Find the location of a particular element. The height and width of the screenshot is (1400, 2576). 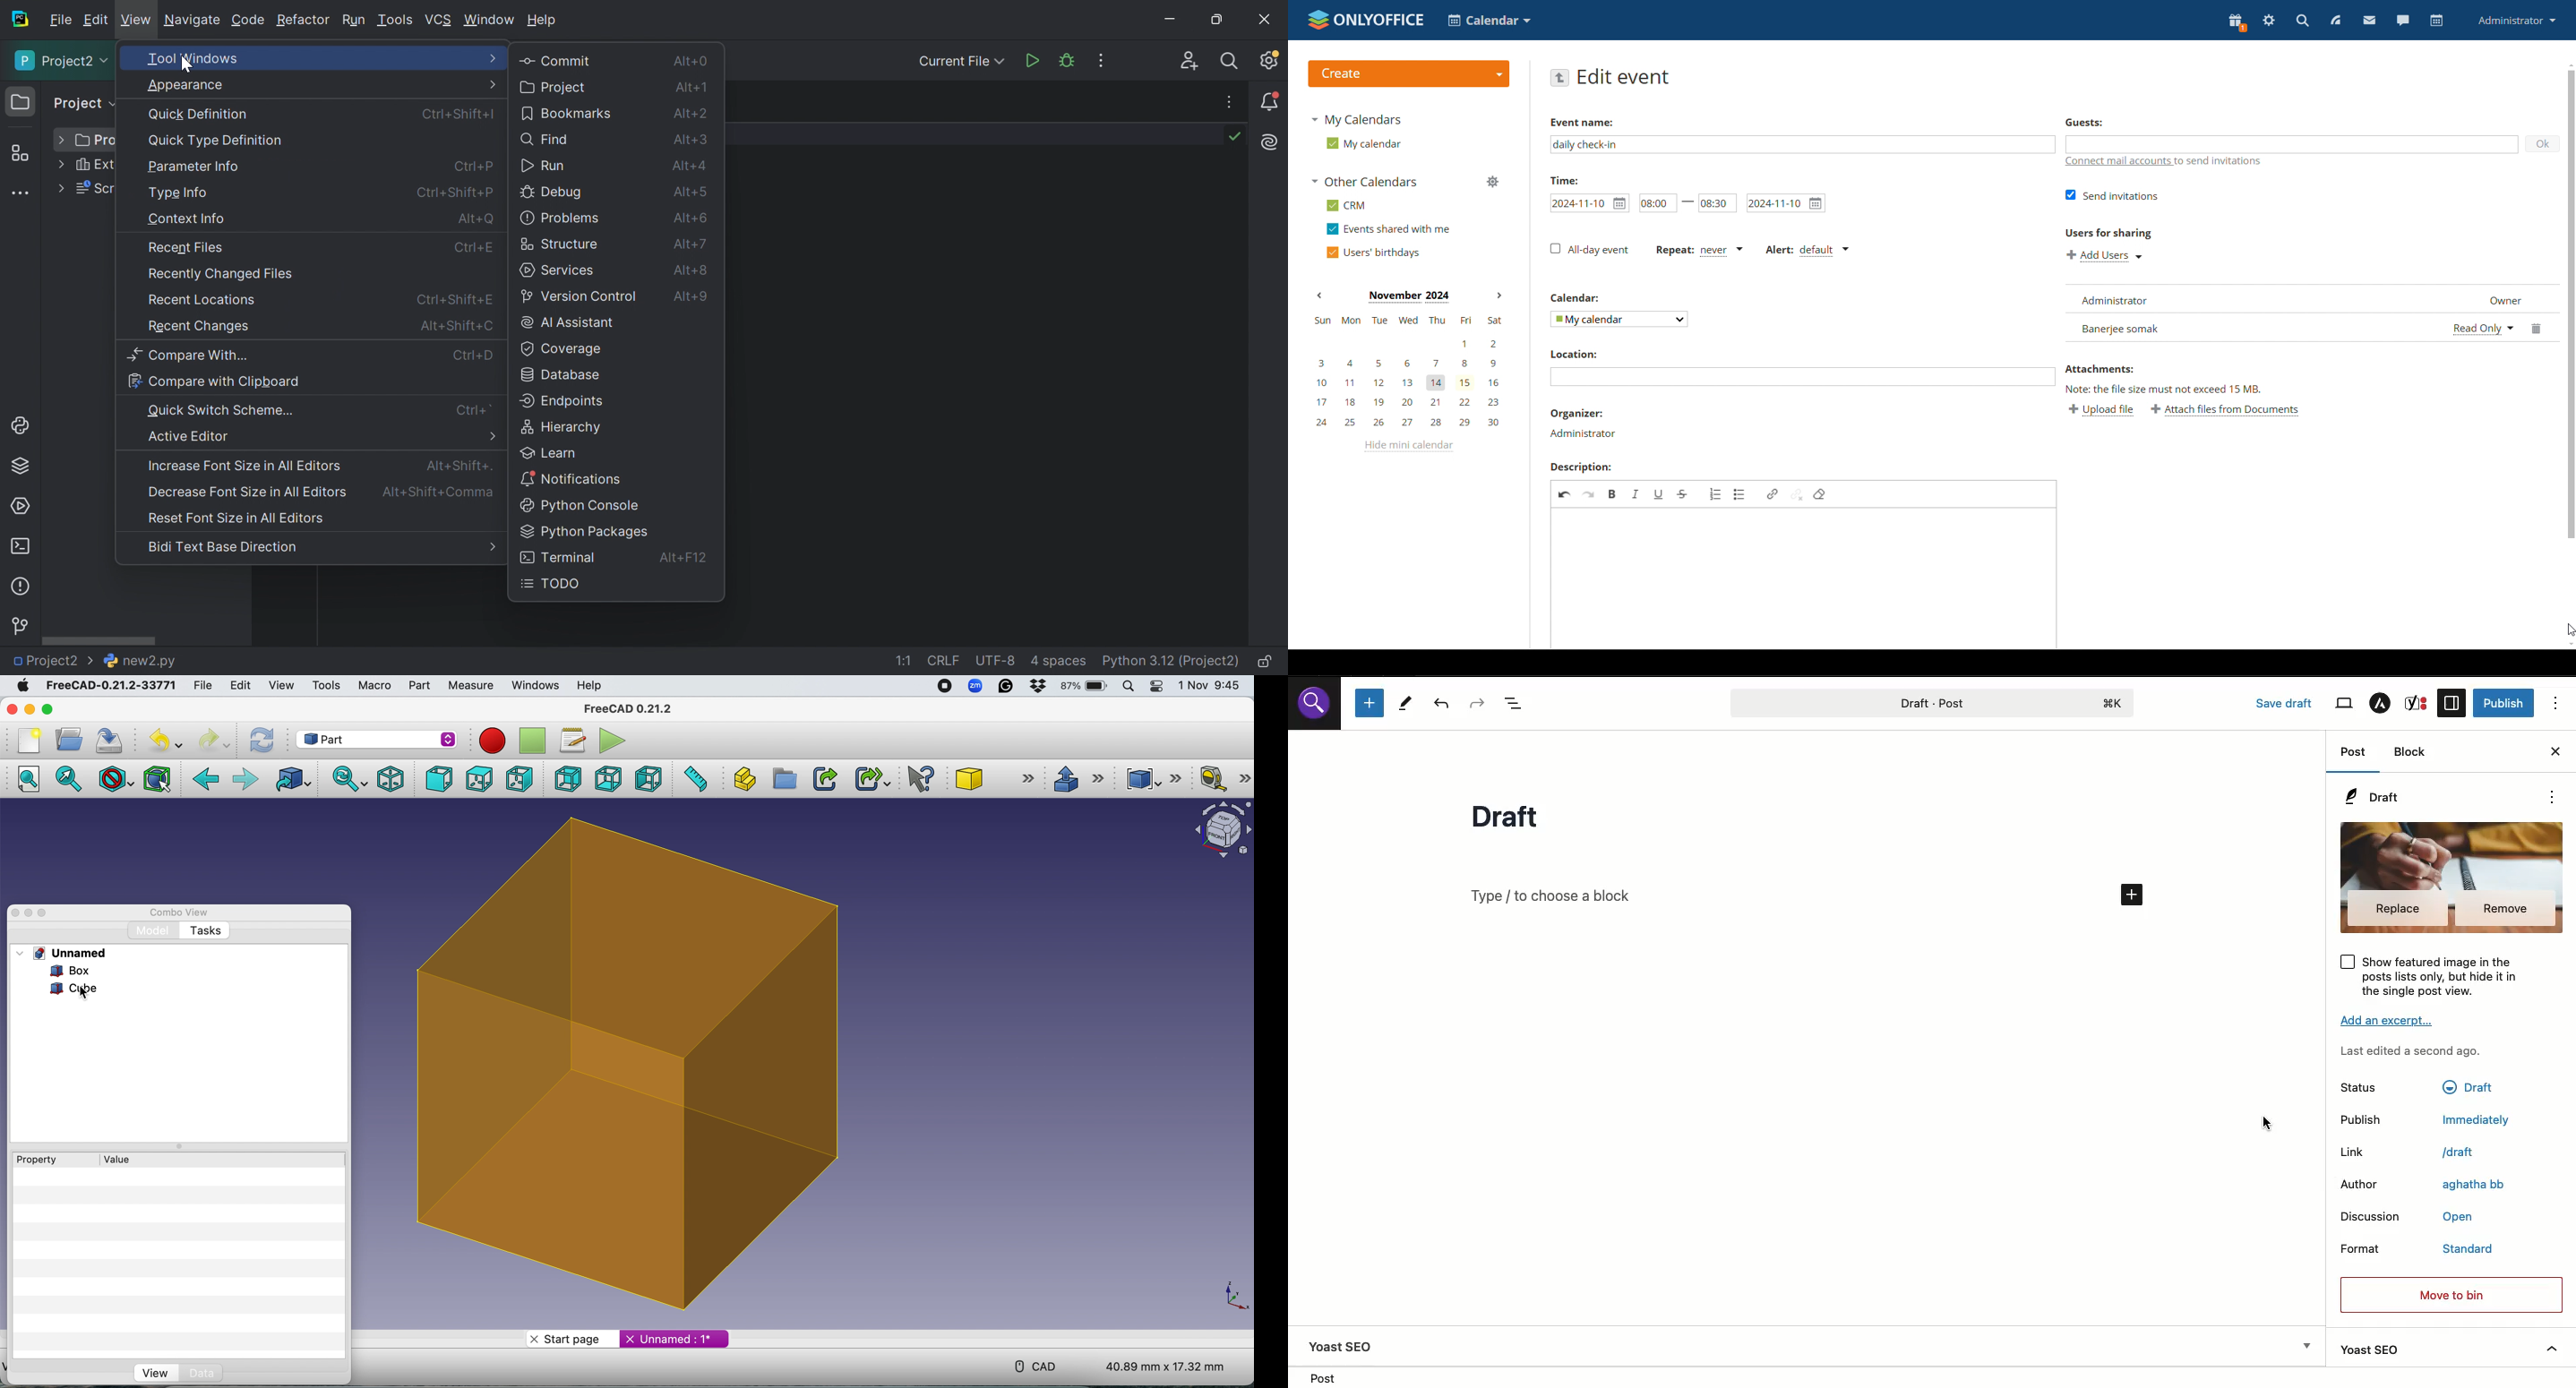

Fit selection is located at coordinates (70, 780).